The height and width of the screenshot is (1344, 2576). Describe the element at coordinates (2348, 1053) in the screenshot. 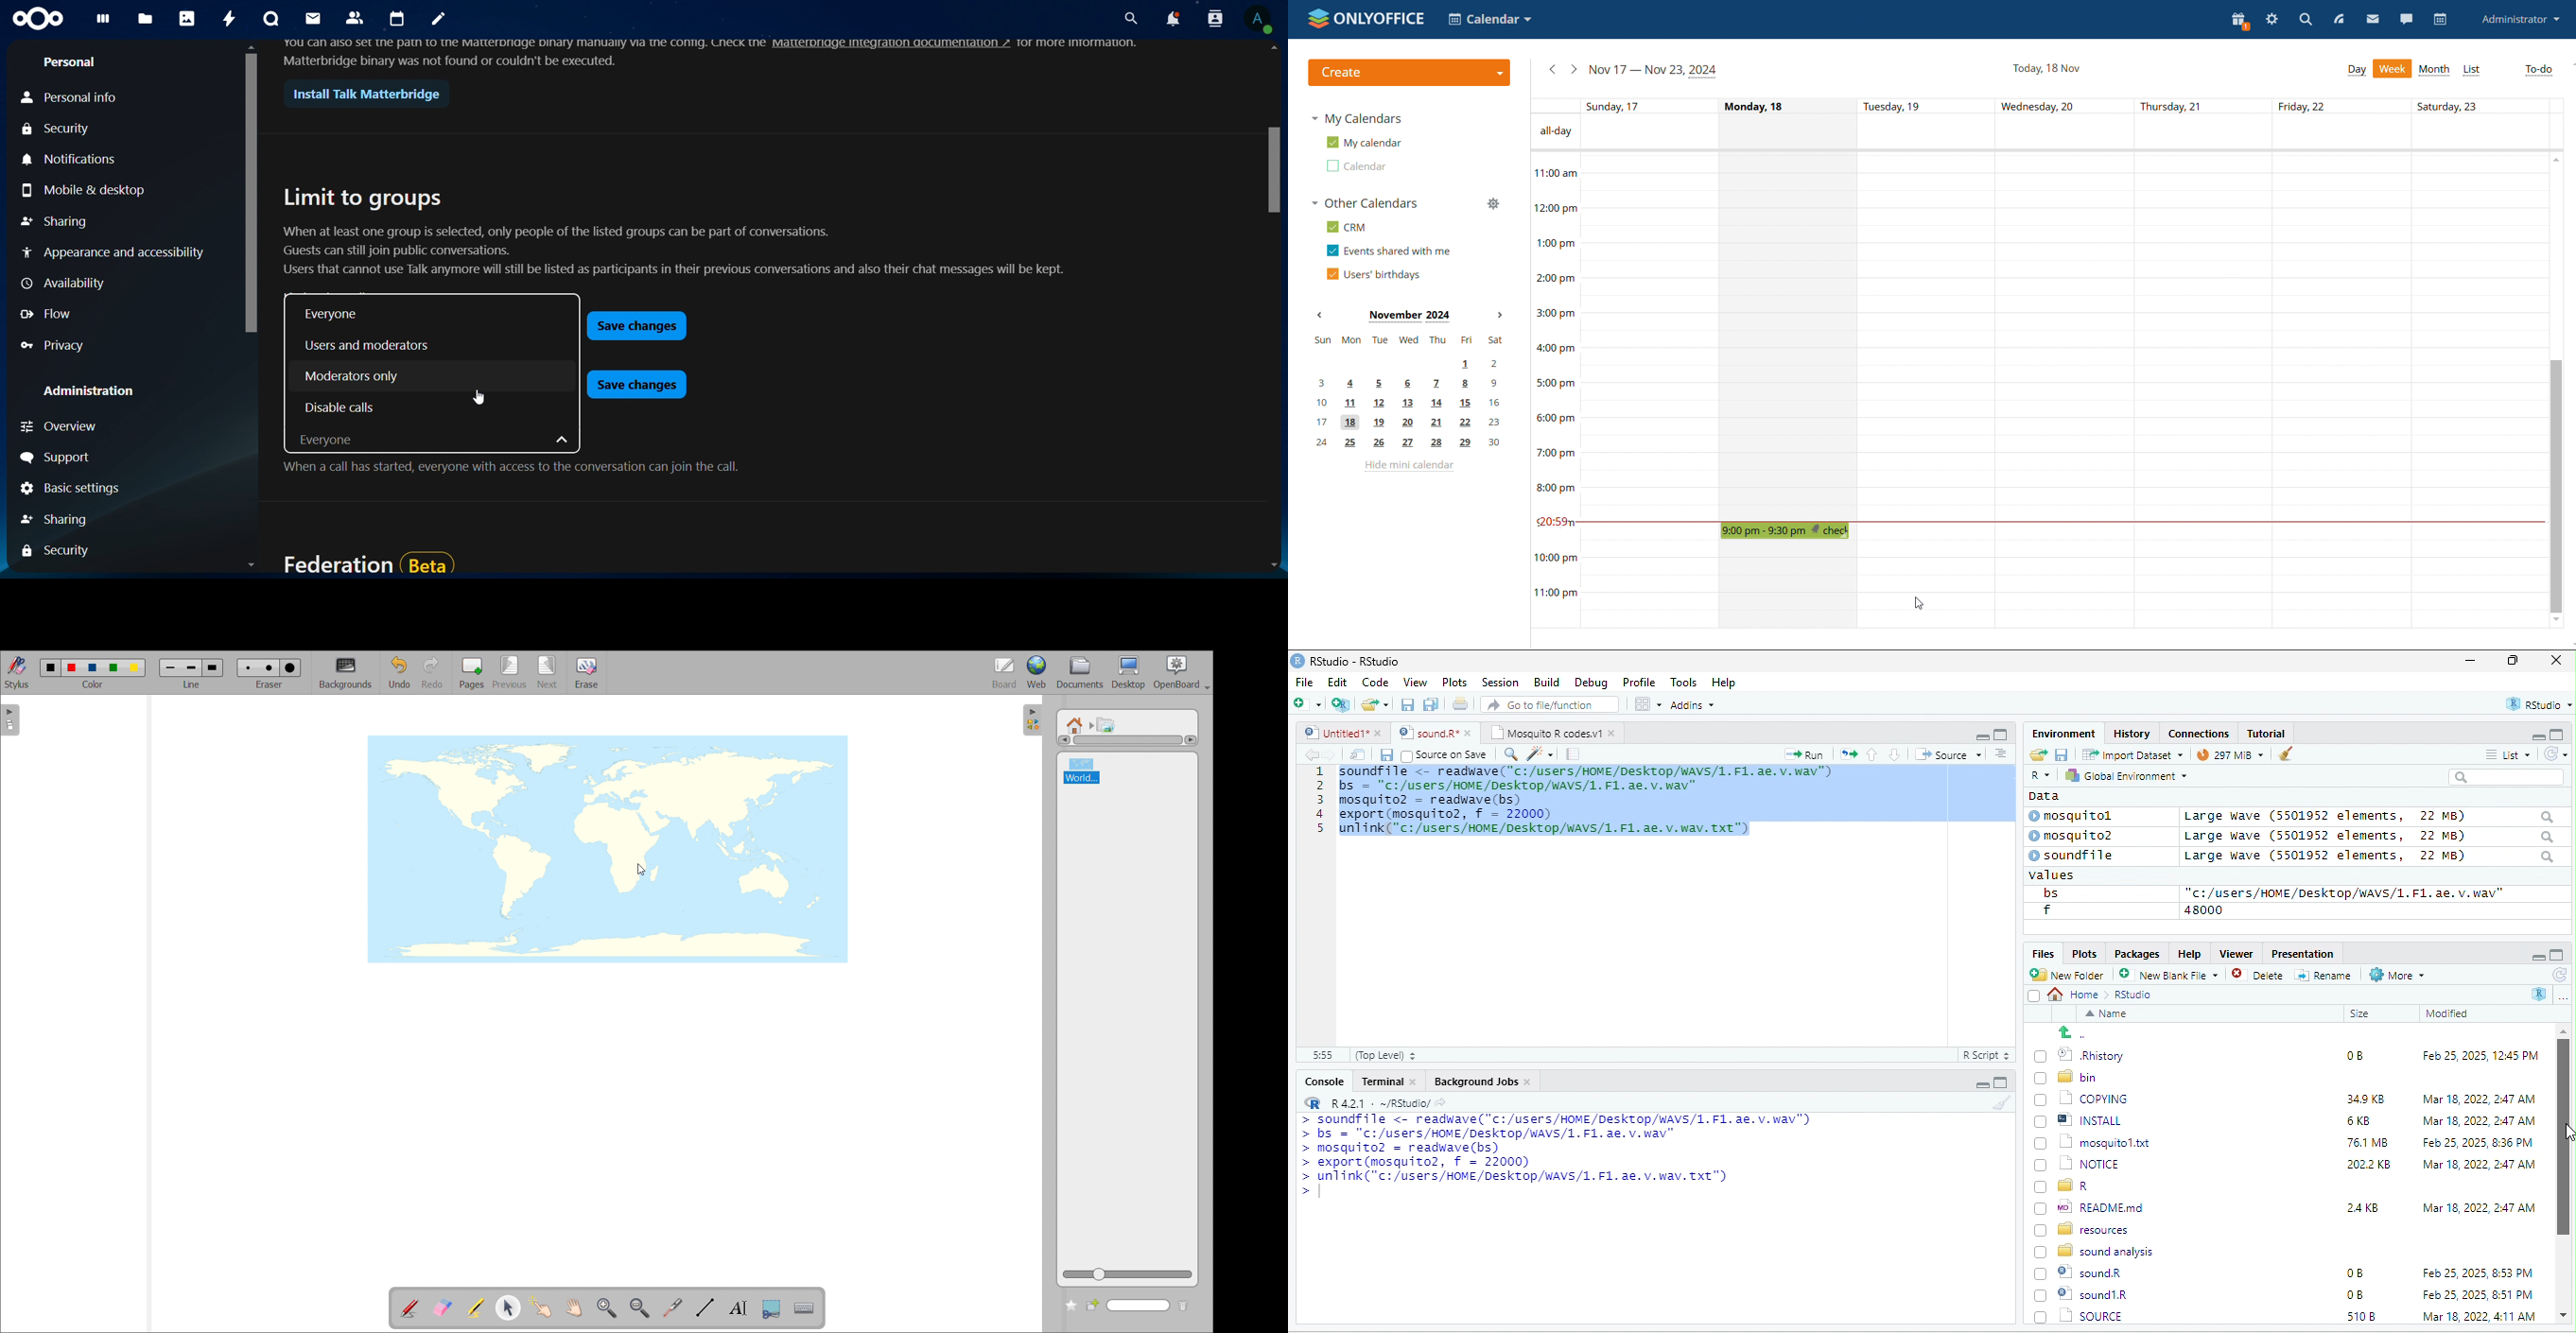

I see `0B` at that location.